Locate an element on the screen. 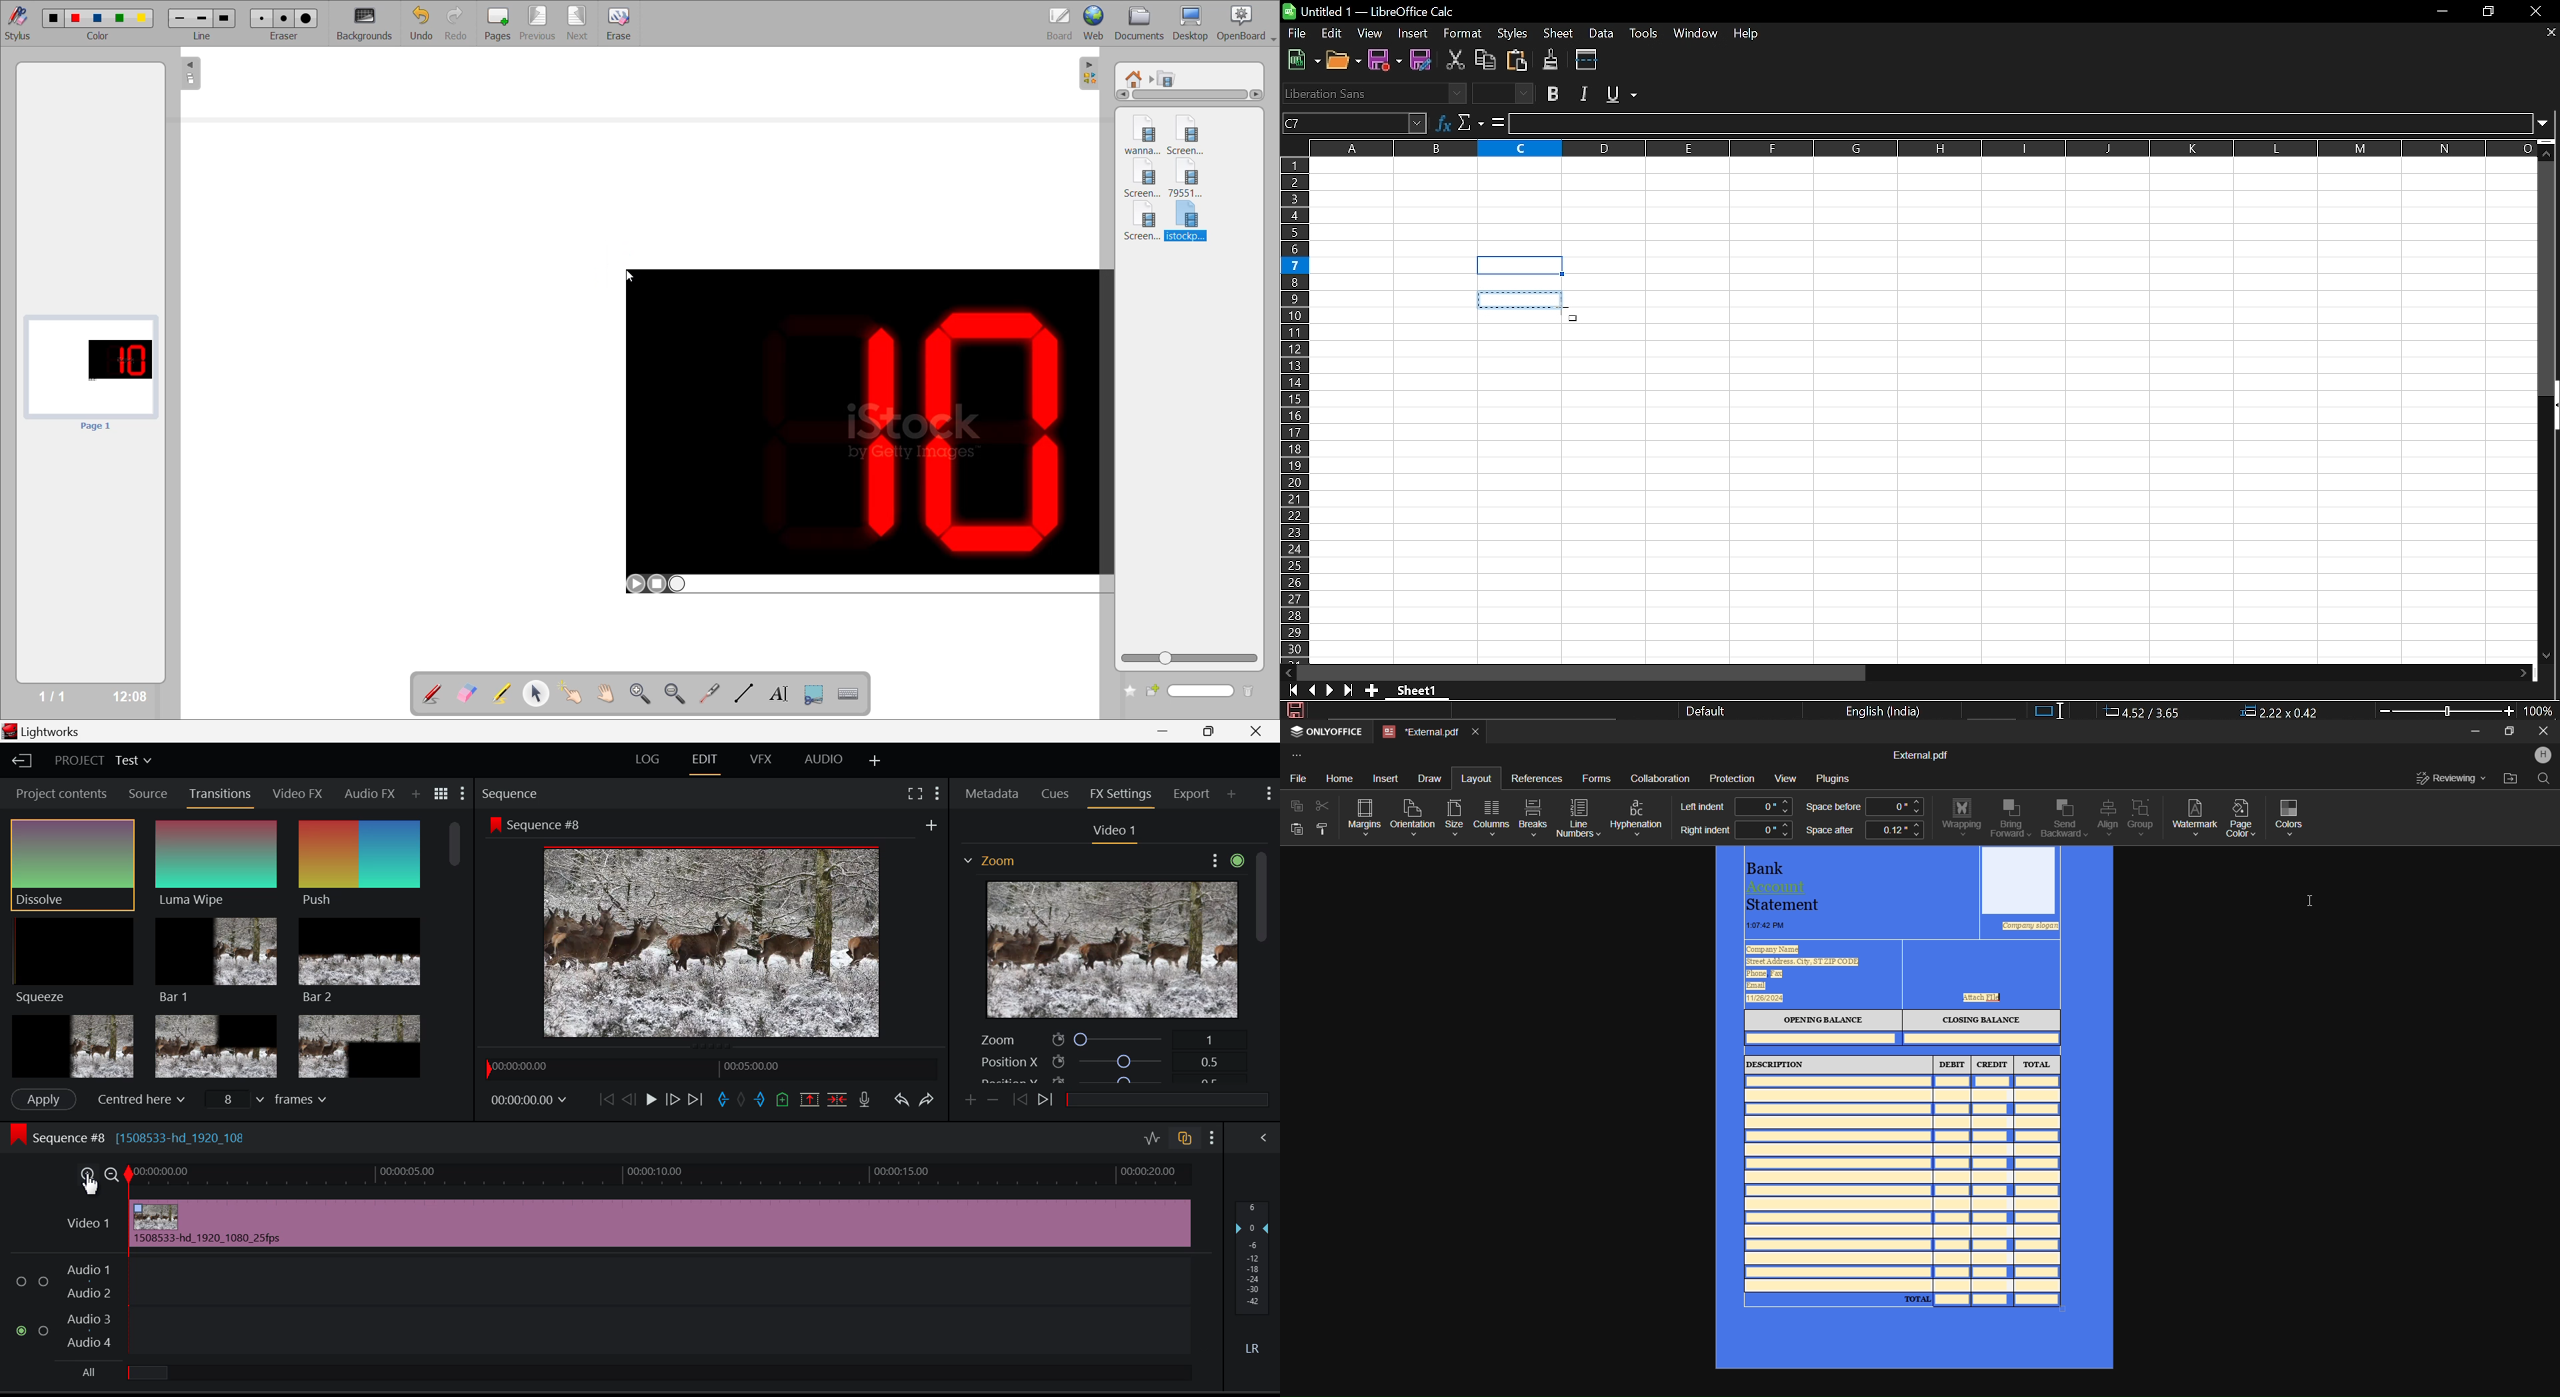 The height and width of the screenshot is (1400, 2576). Bold is located at coordinates (1554, 94).